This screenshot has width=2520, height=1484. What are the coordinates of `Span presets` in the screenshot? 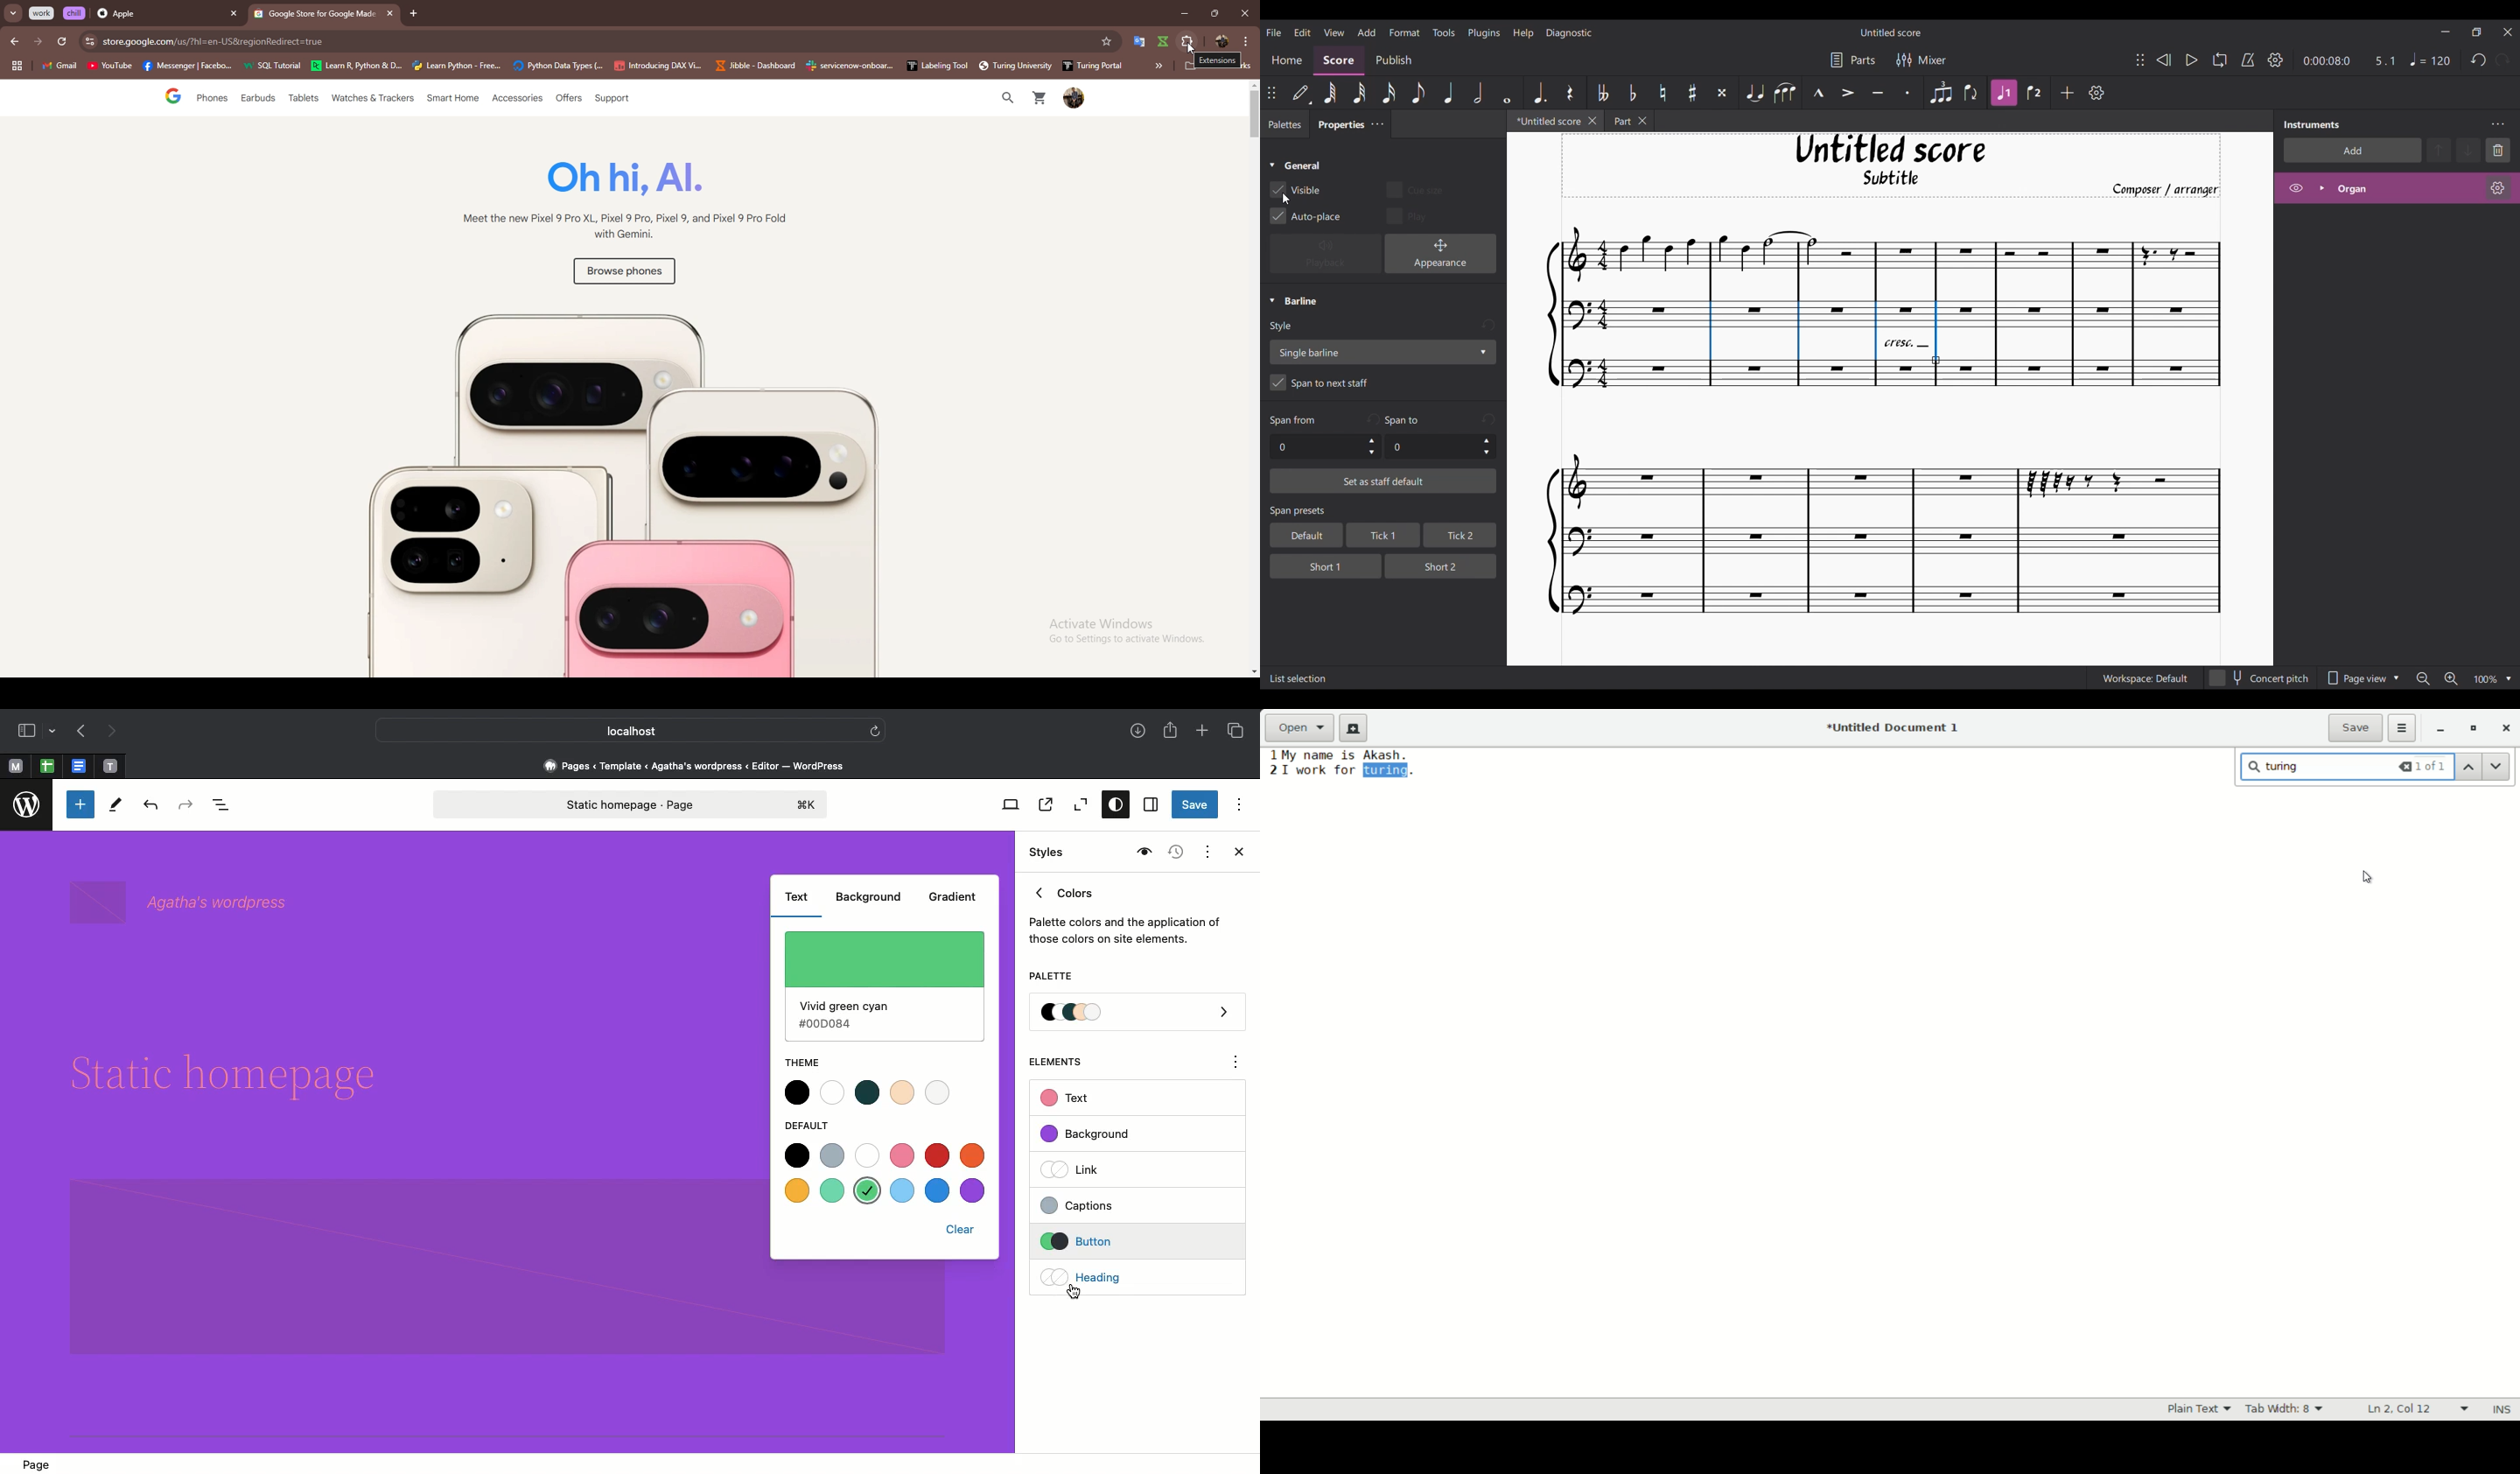 It's located at (1384, 512).